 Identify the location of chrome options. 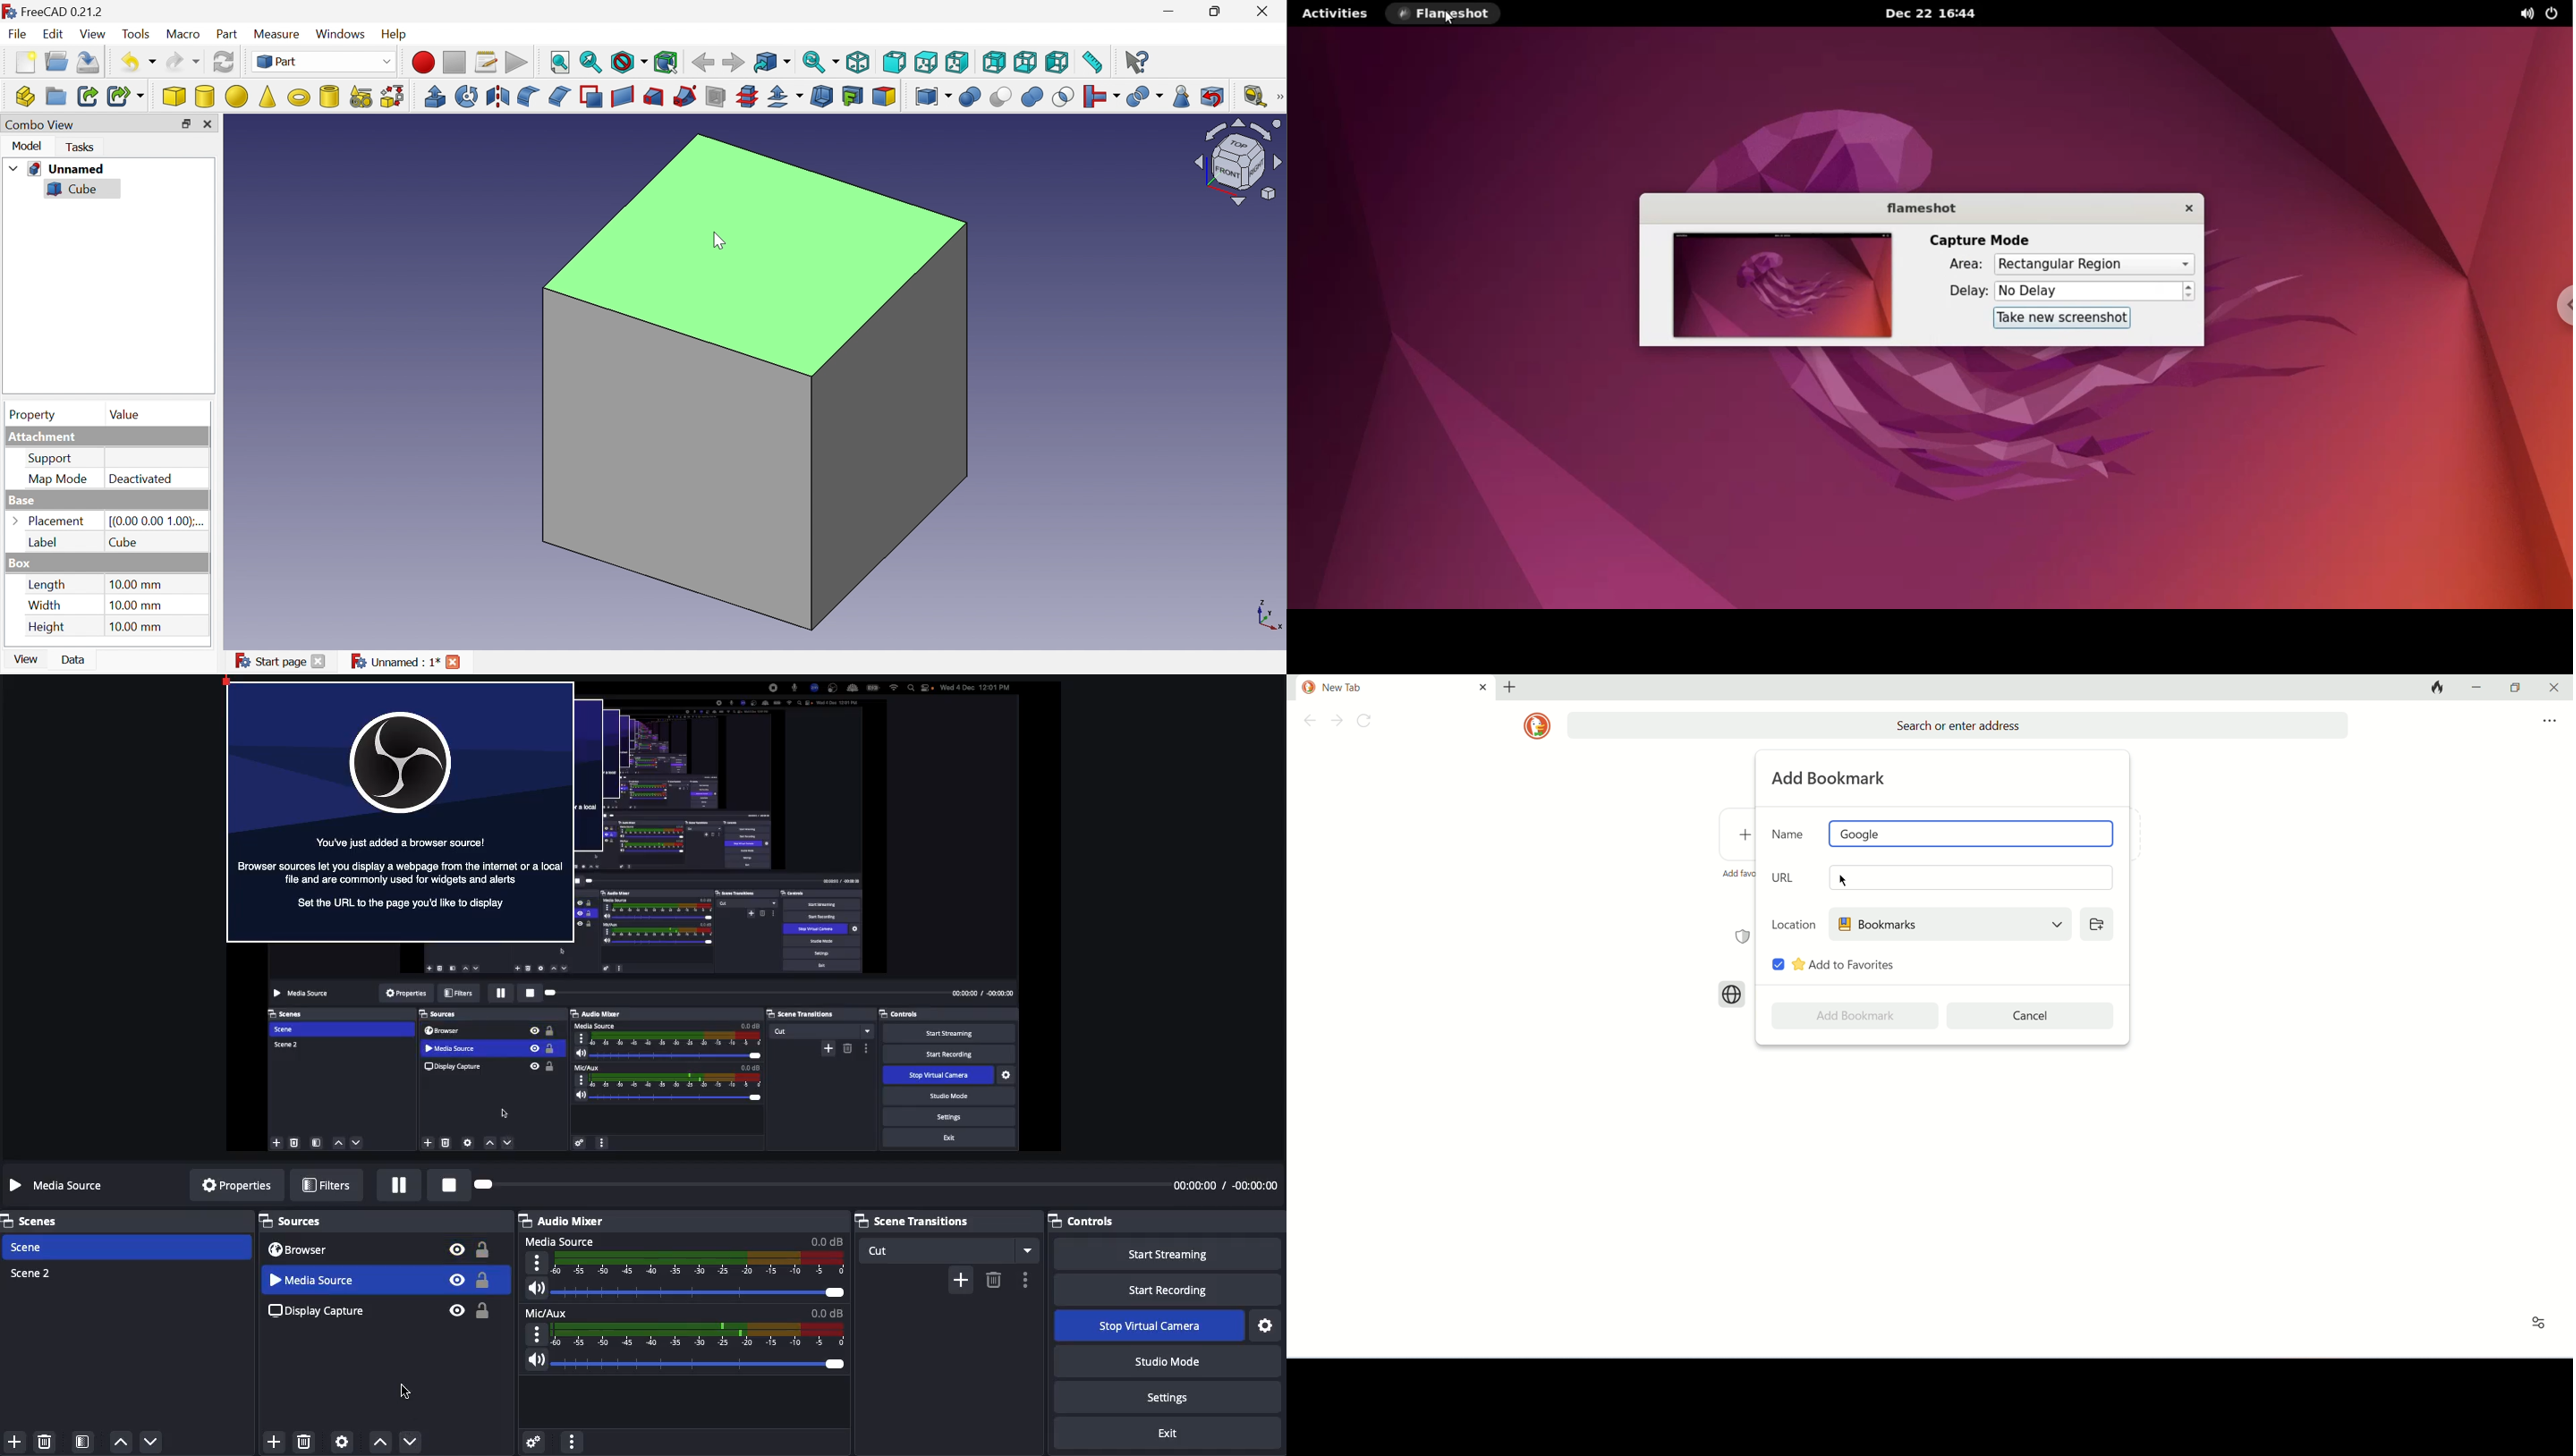
(2556, 305).